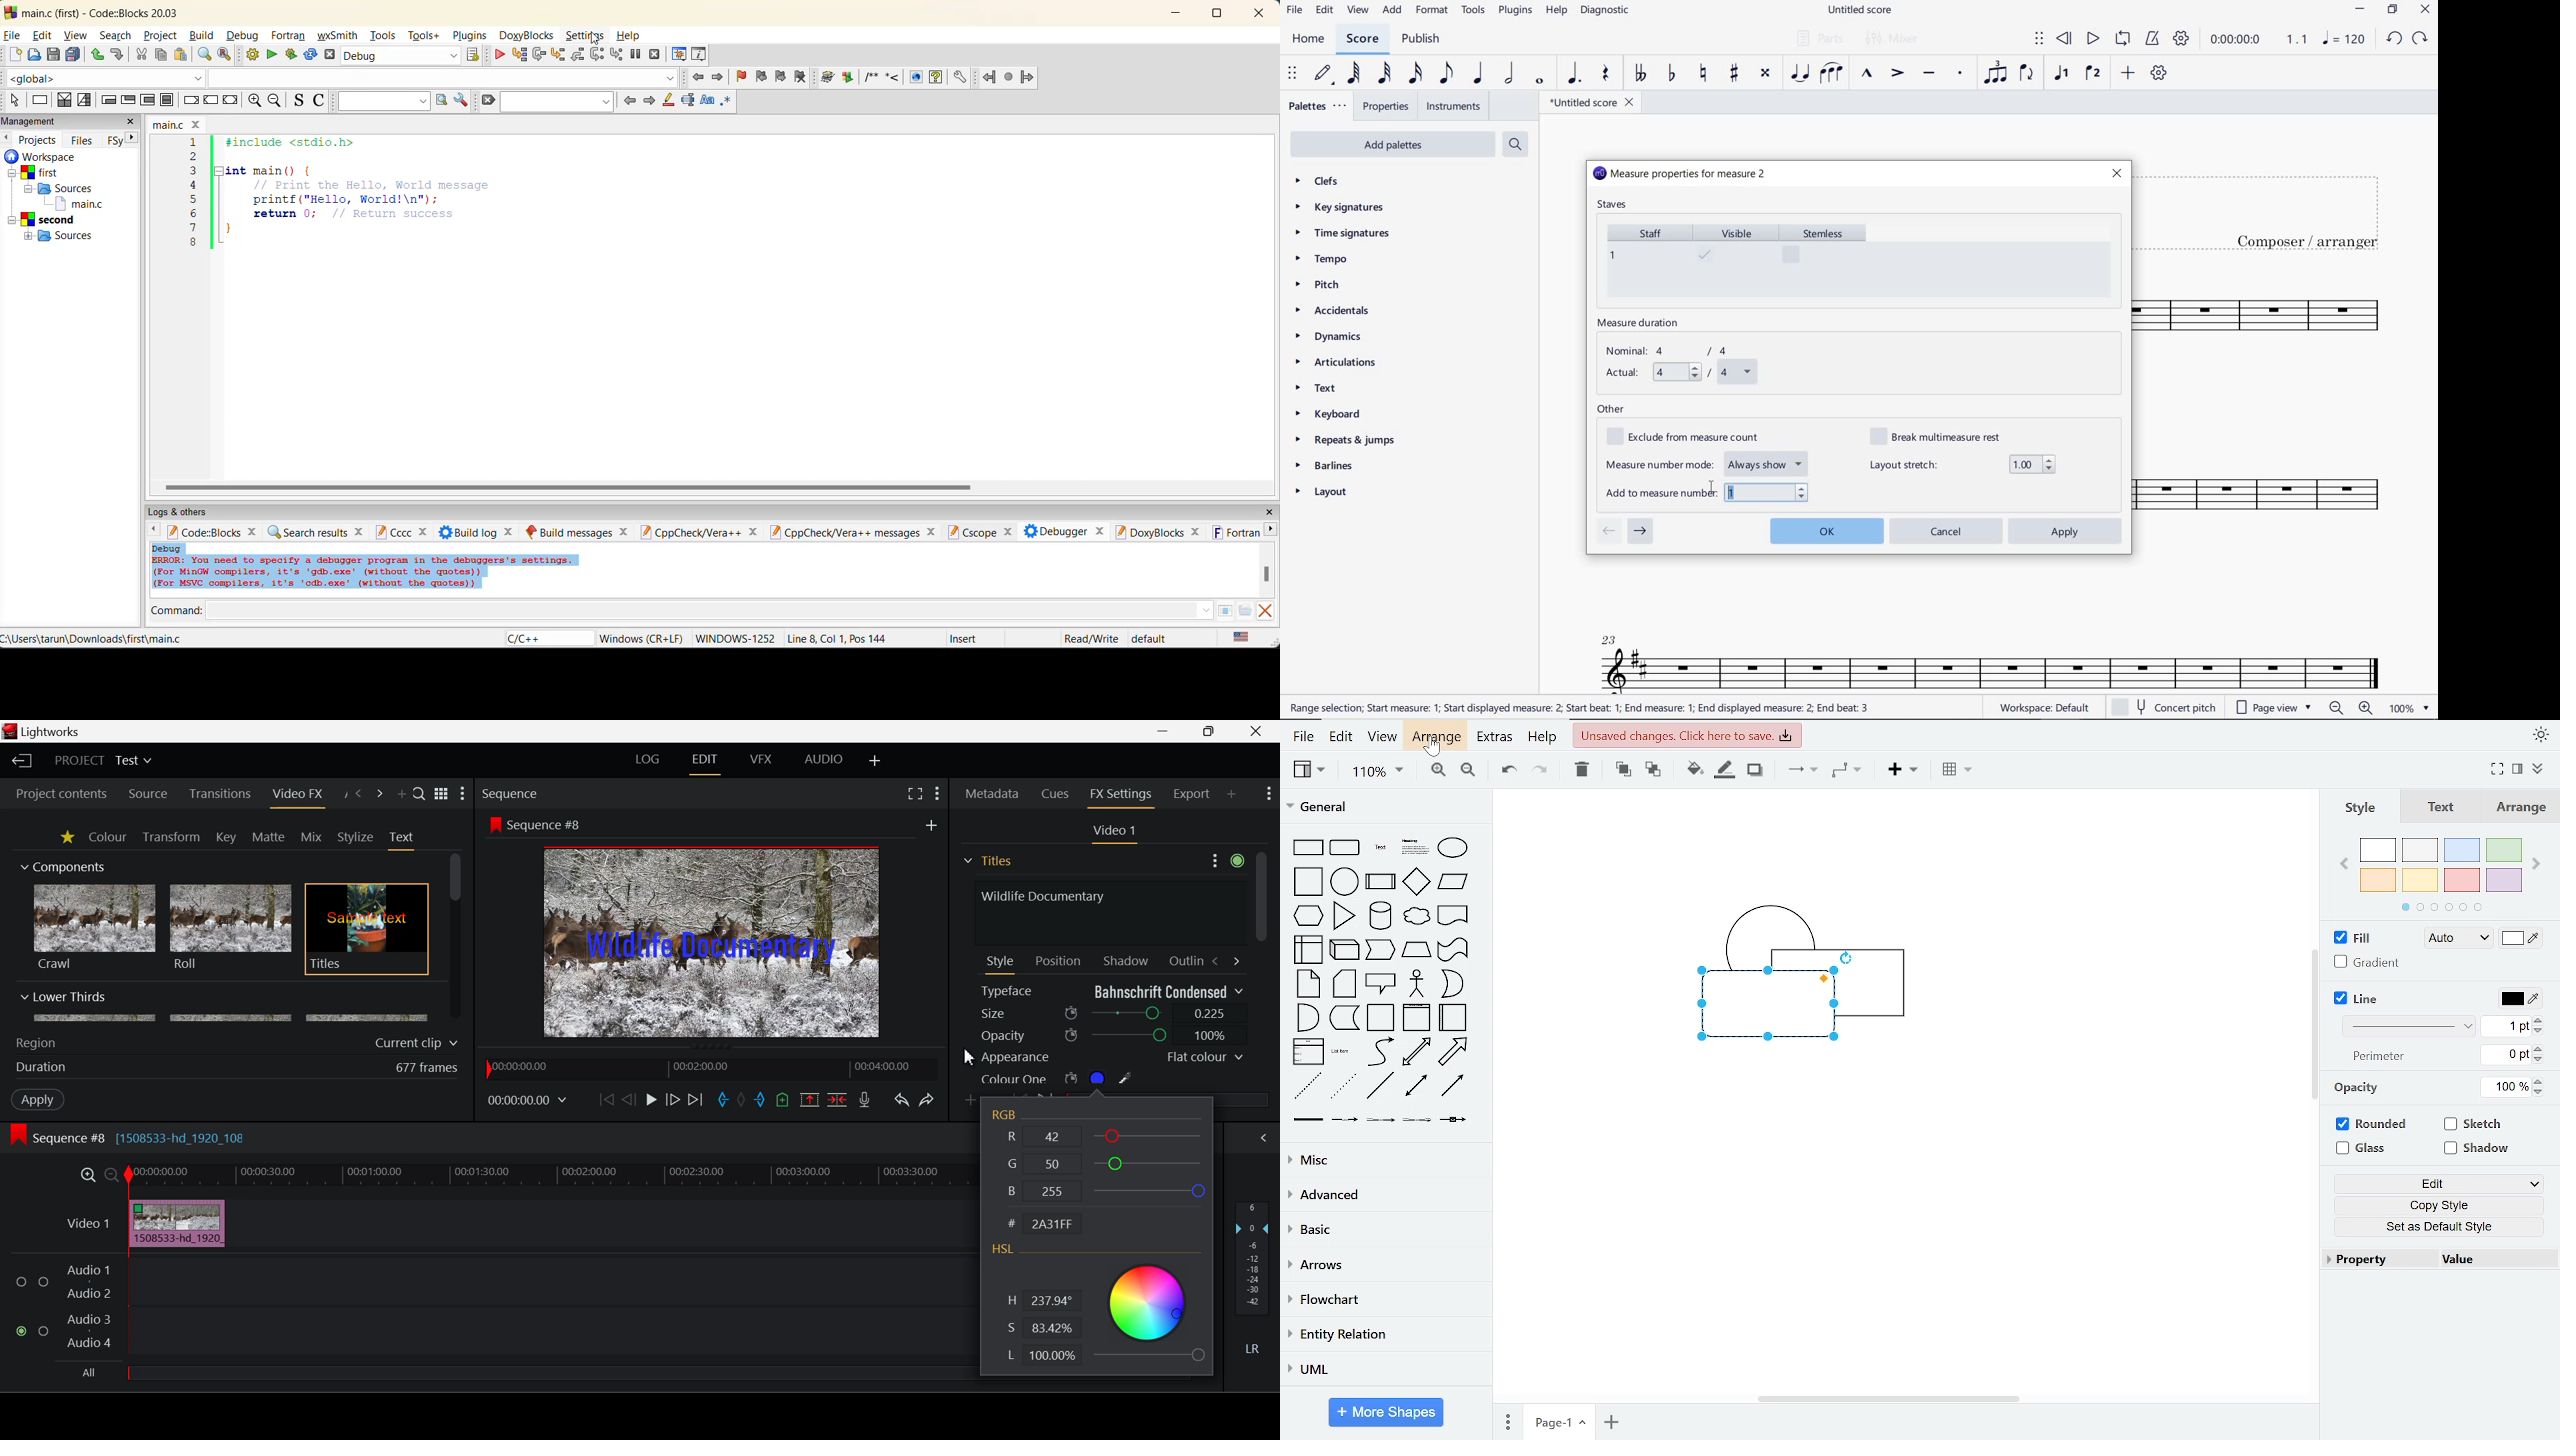 Image resolution: width=2576 pixels, height=1456 pixels. Describe the element at coordinates (1414, 847) in the screenshot. I see `heading` at that location.